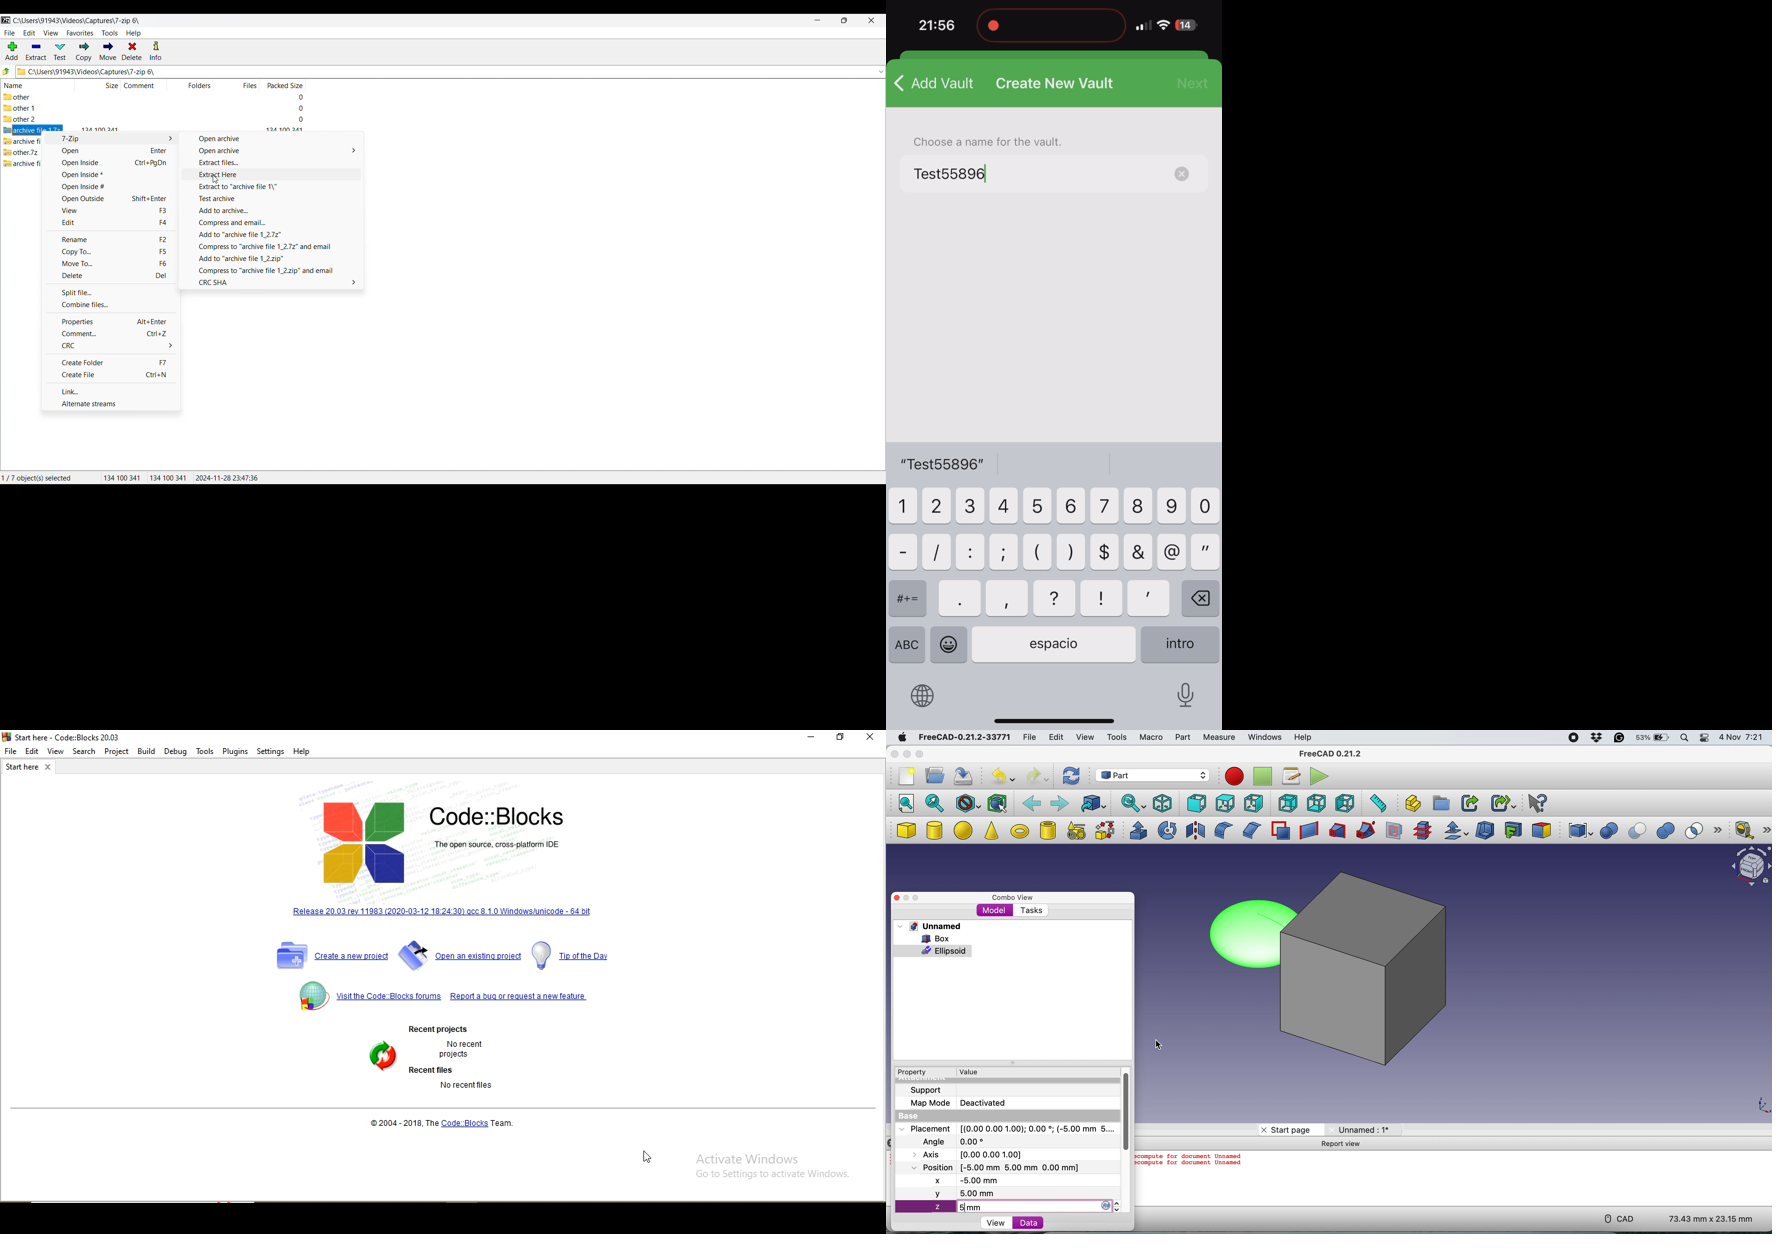  I want to click on make face from wires, so click(1280, 830).